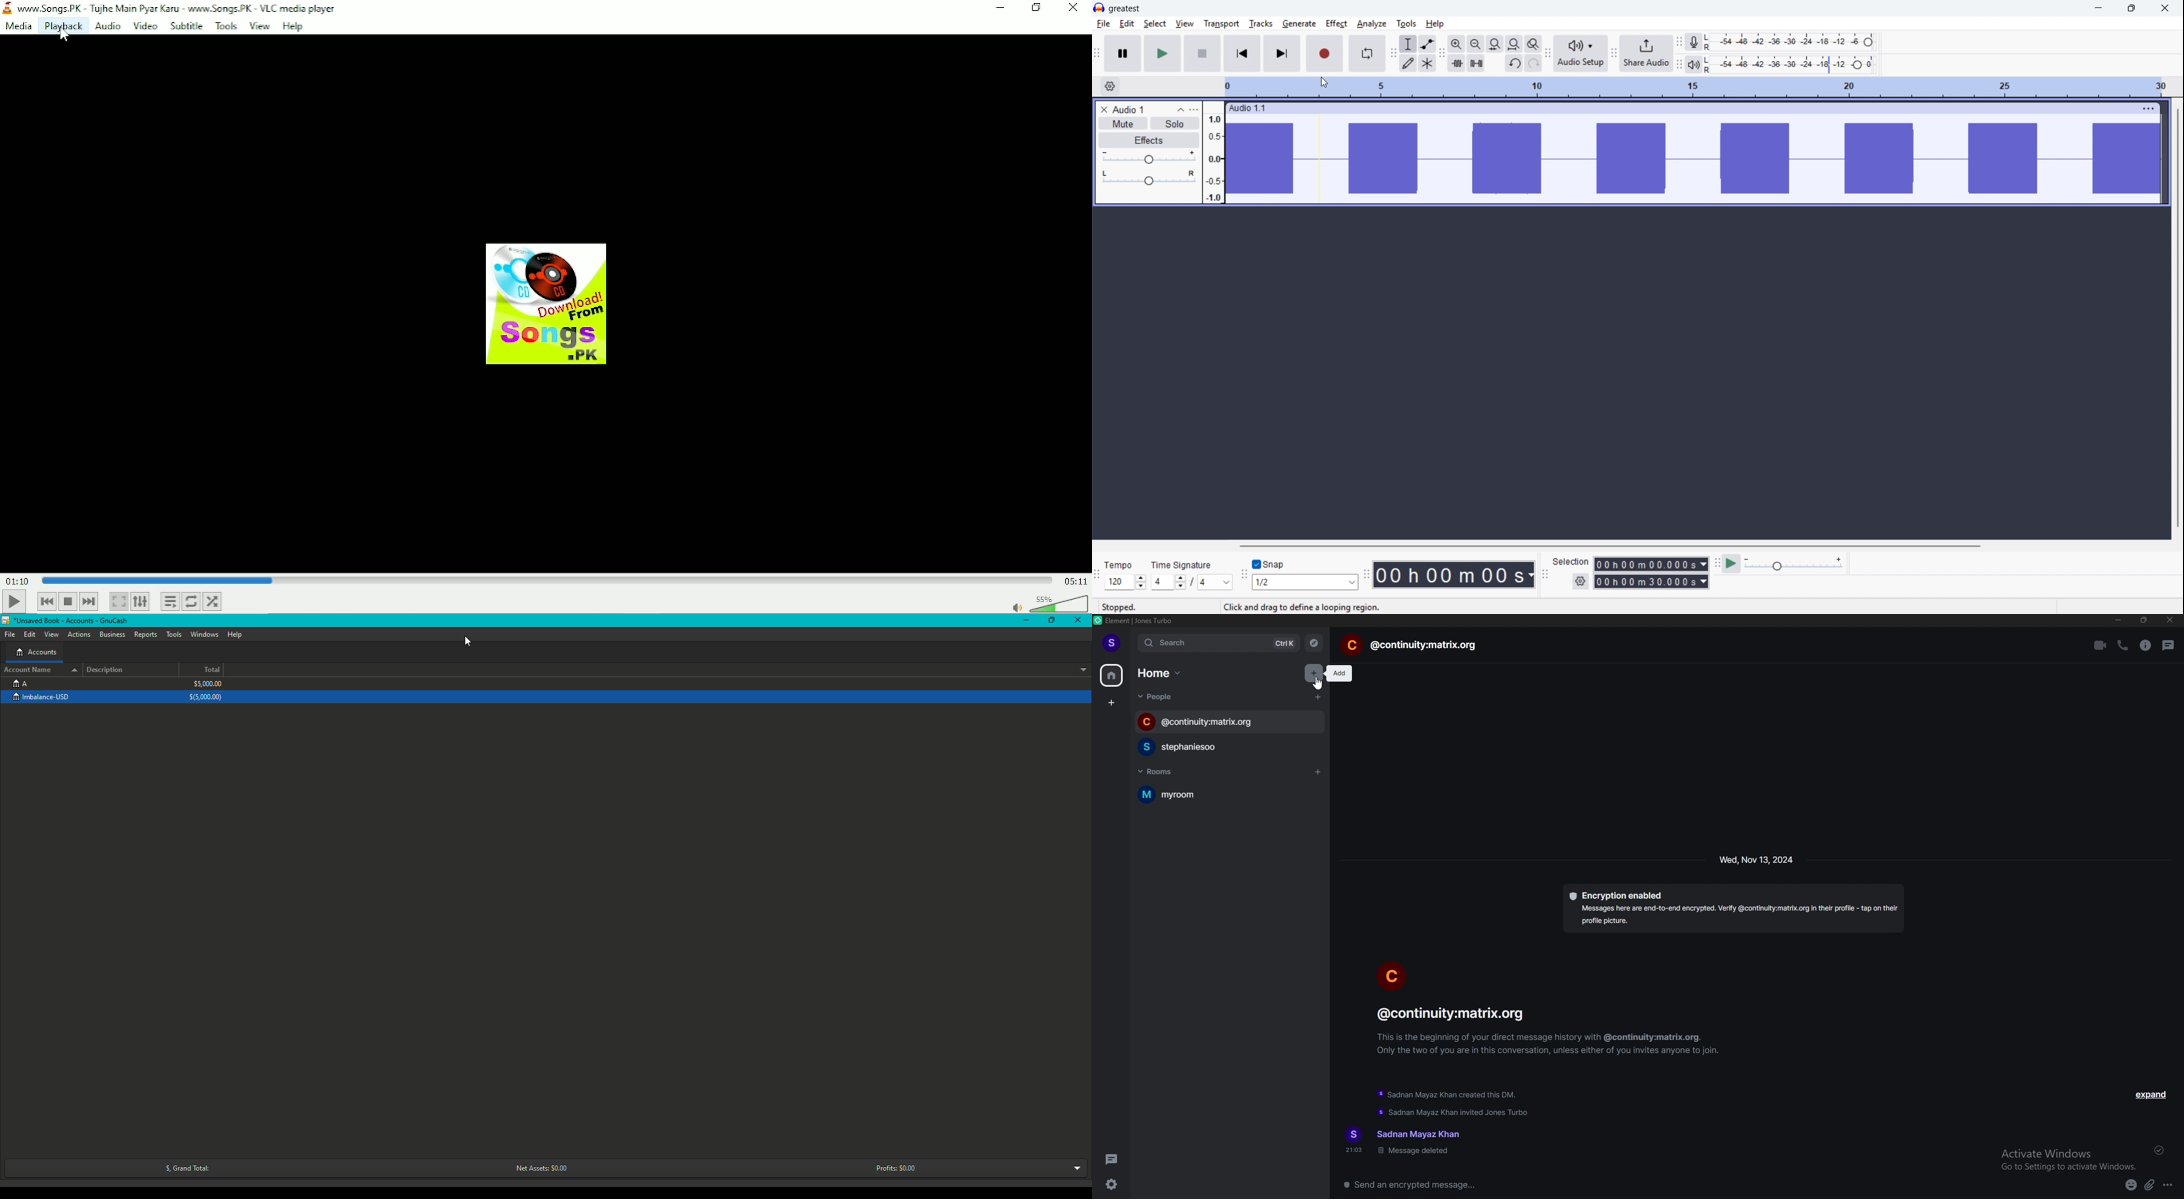 The image size is (2184, 1204). Describe the element at coordinates (171, 602) in the screenshot. I see `Toggle playlist` at that location.